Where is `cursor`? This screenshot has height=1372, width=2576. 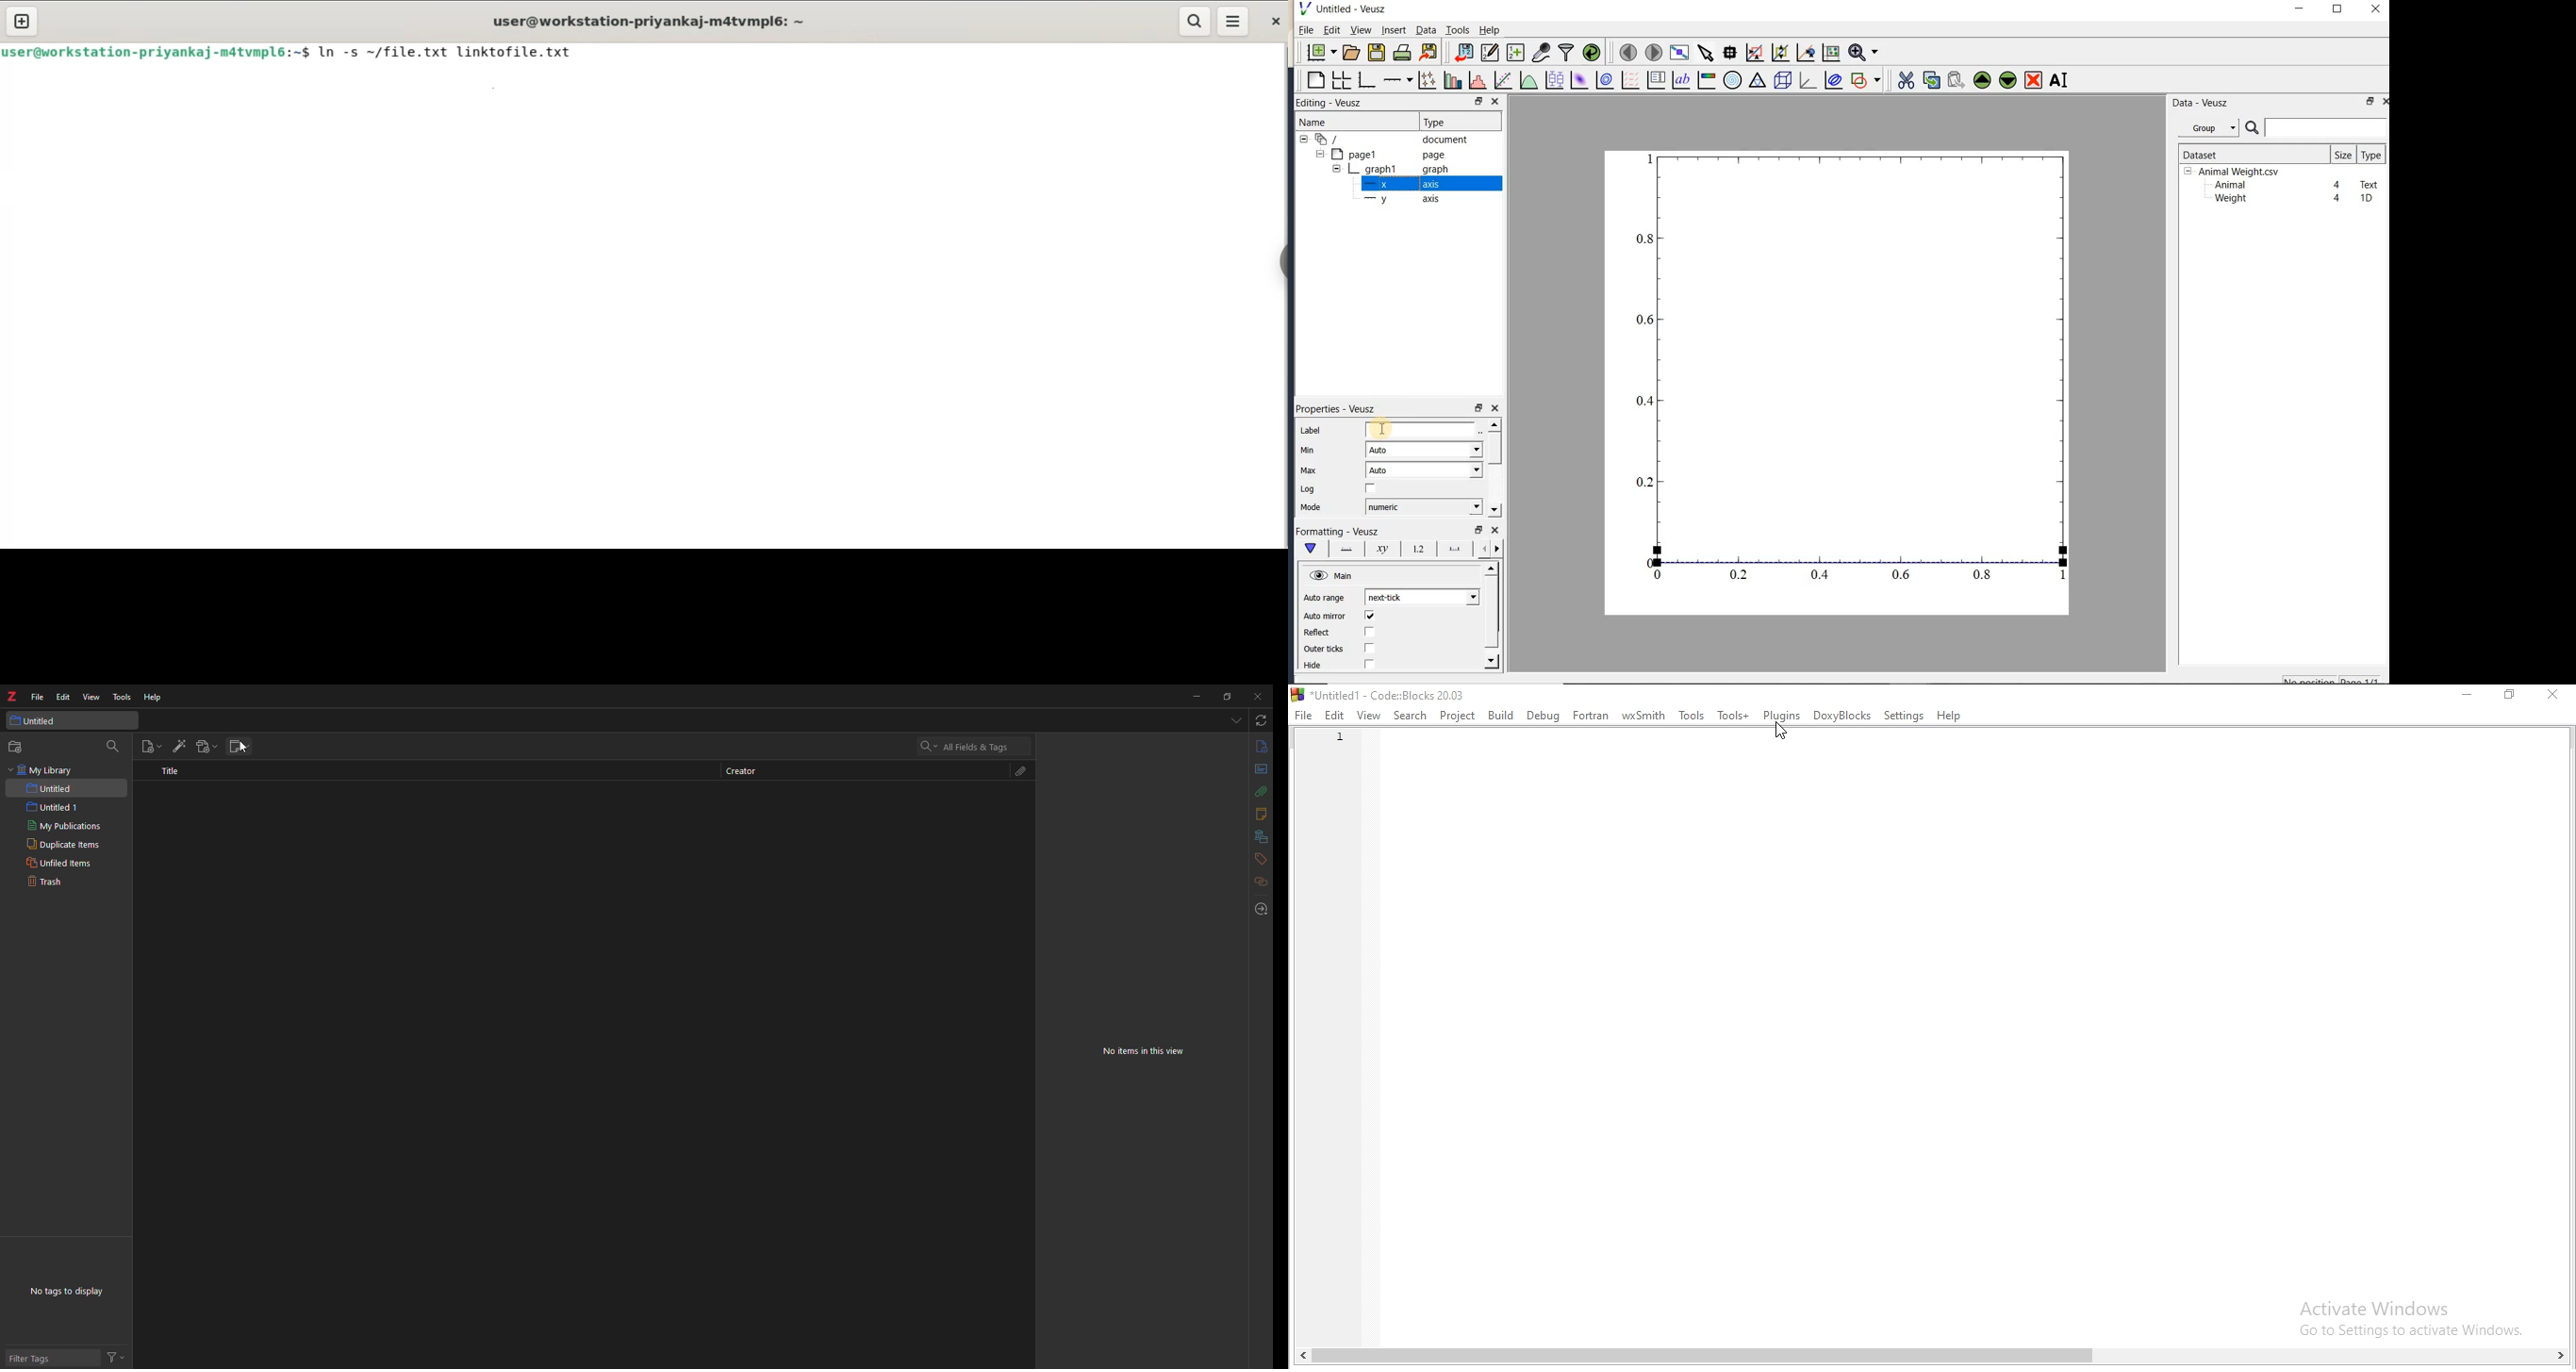 cursor is located at coordinates (1781, 731).